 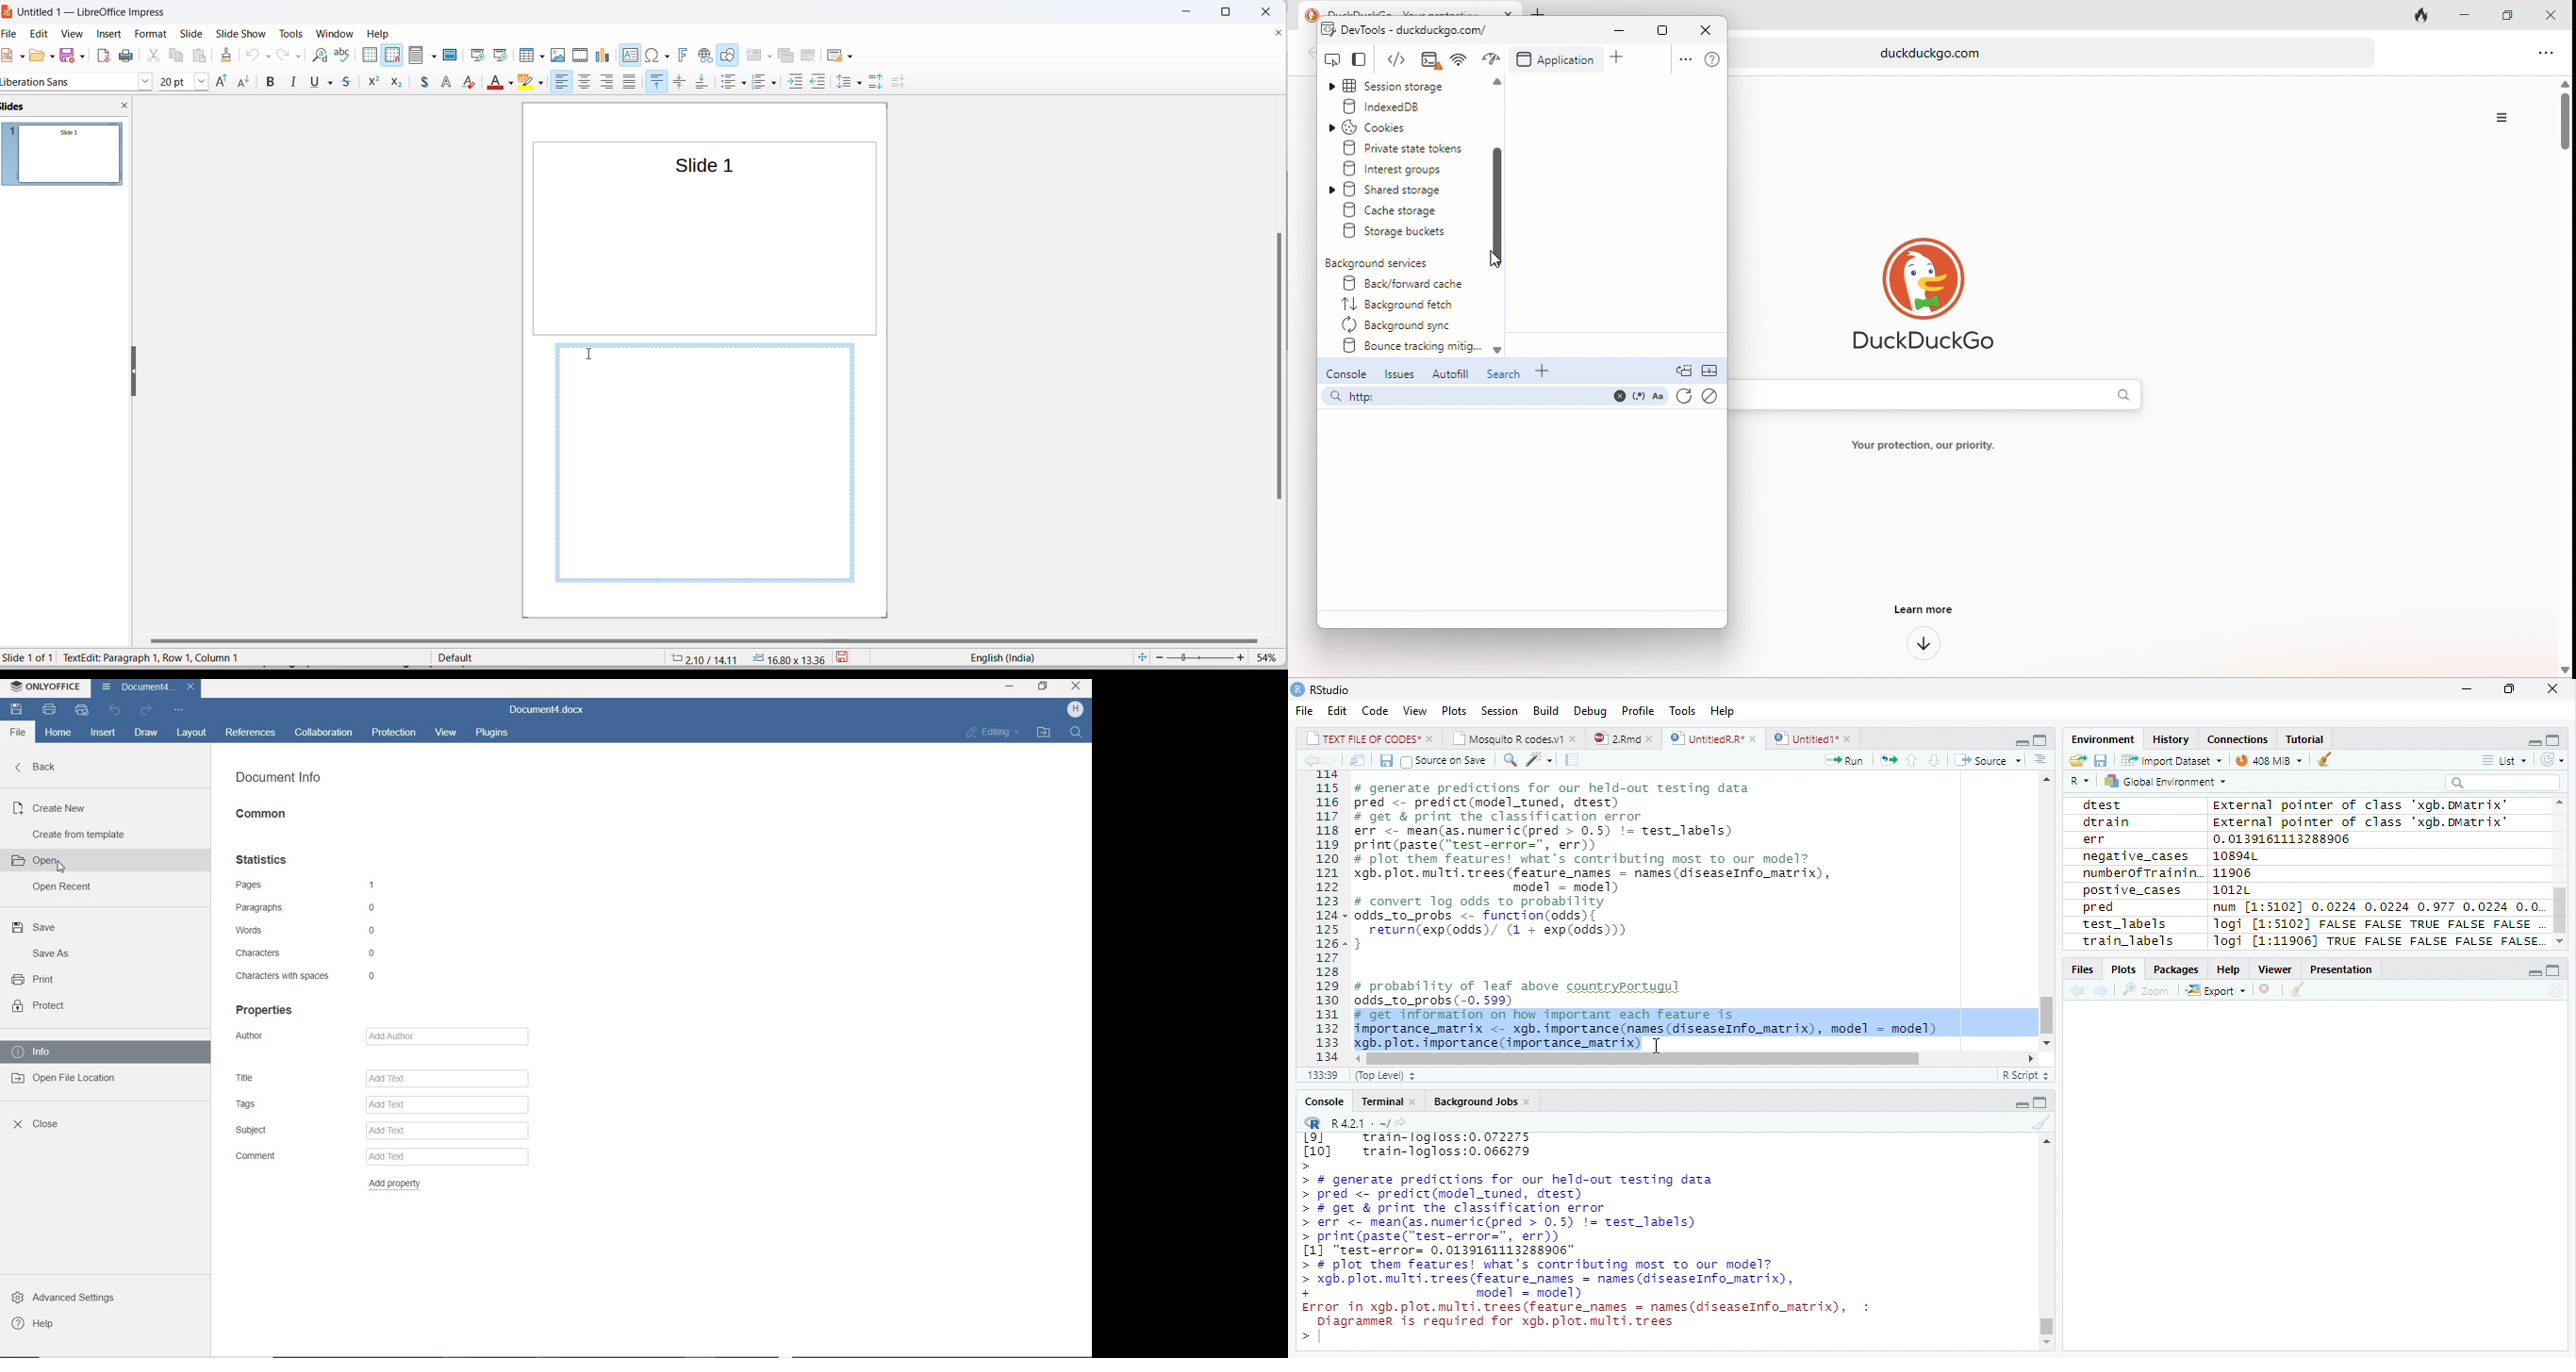 What do you see at coordinates (2098, 908) in the screenshot?
I see `pred` at bounding box center [2098, 908].